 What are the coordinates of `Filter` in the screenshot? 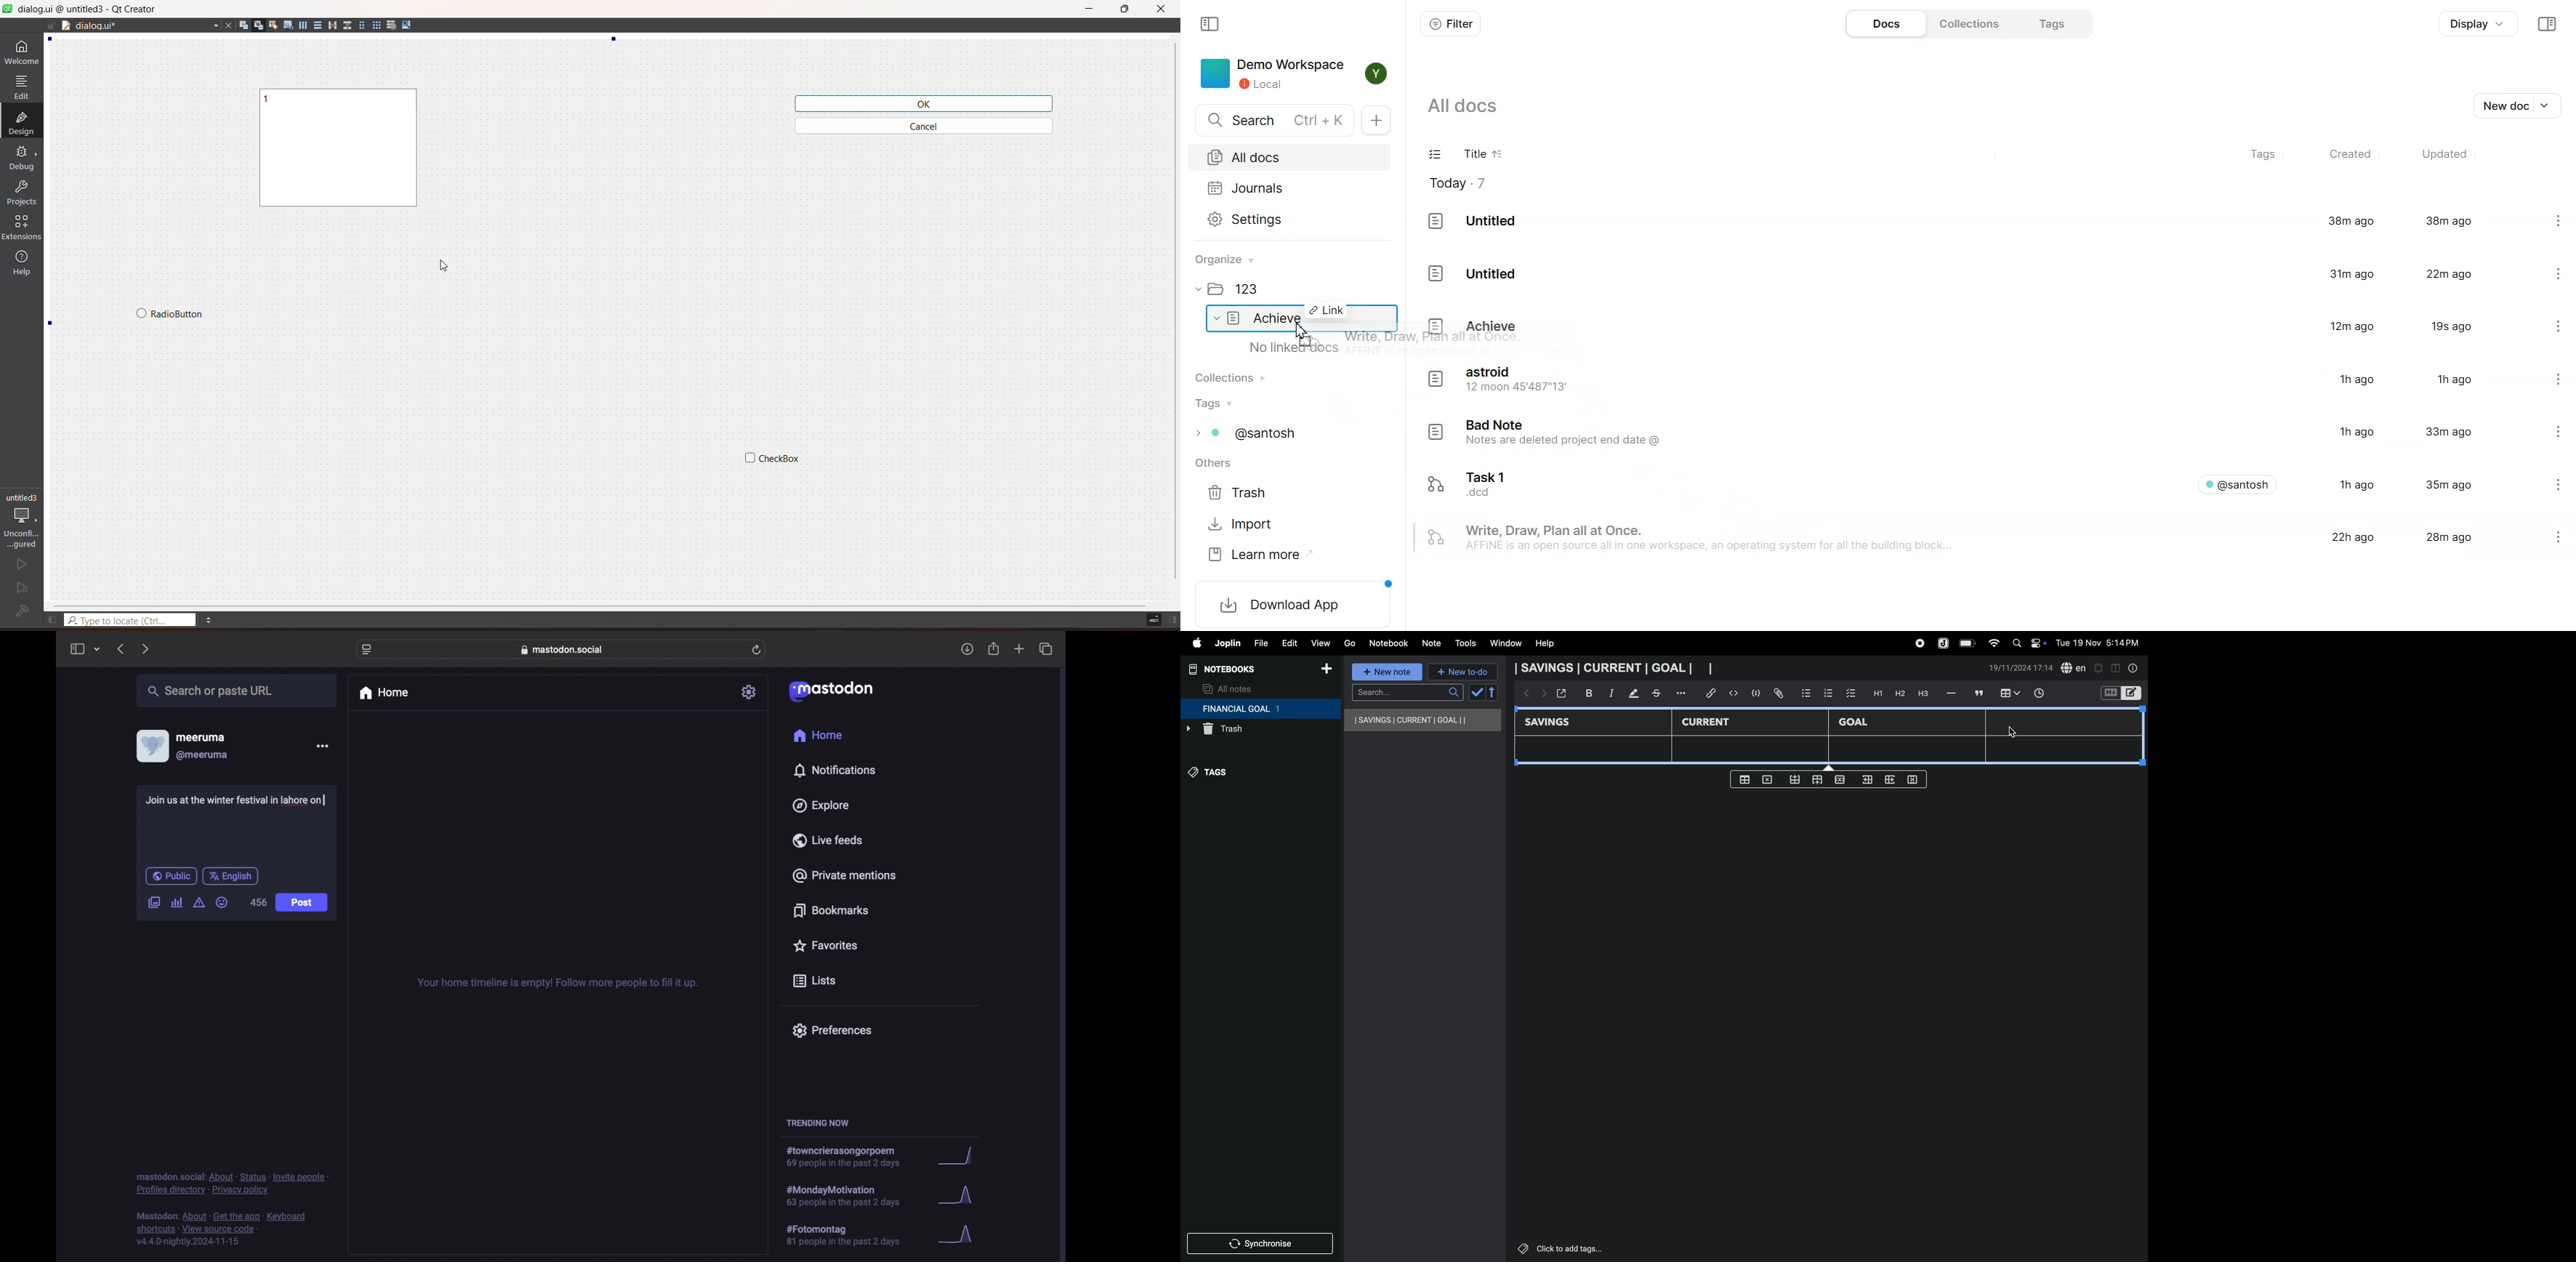 It's located at (1450, 23).